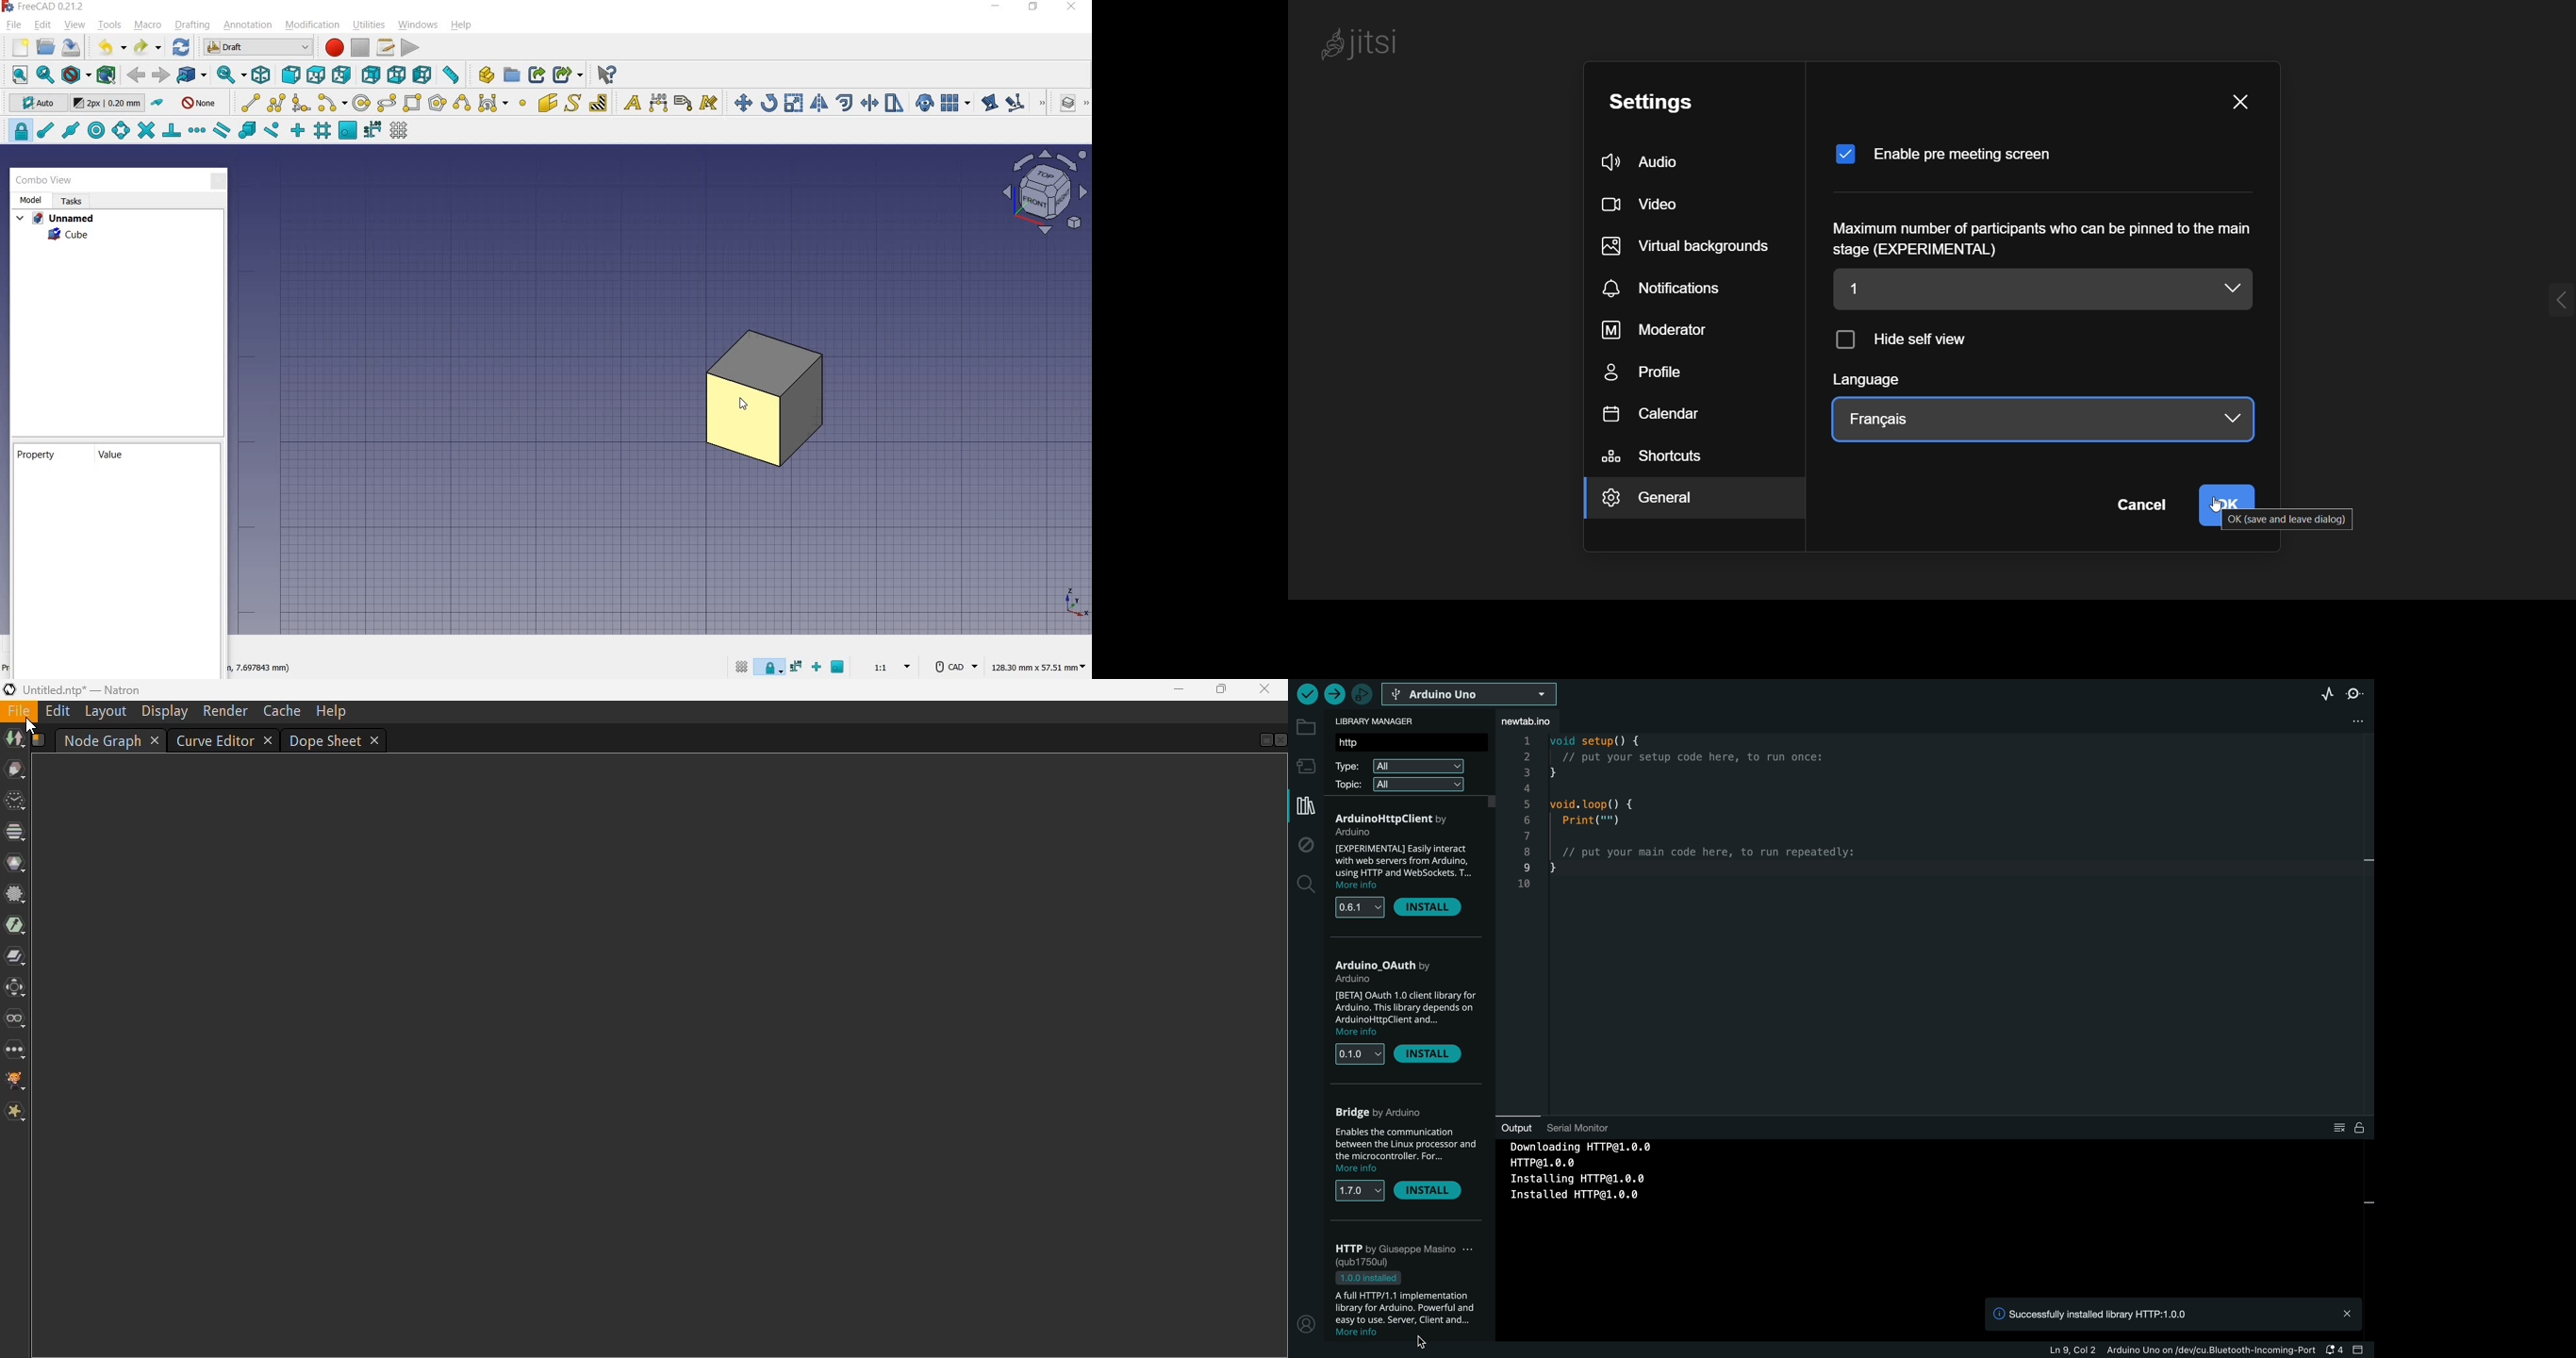 The width and height of the screenshot is (2576, 1372). What do you see at coordinates (2017, 289) in the screenshot?
I see `1` at bounding box center [2017, 289].